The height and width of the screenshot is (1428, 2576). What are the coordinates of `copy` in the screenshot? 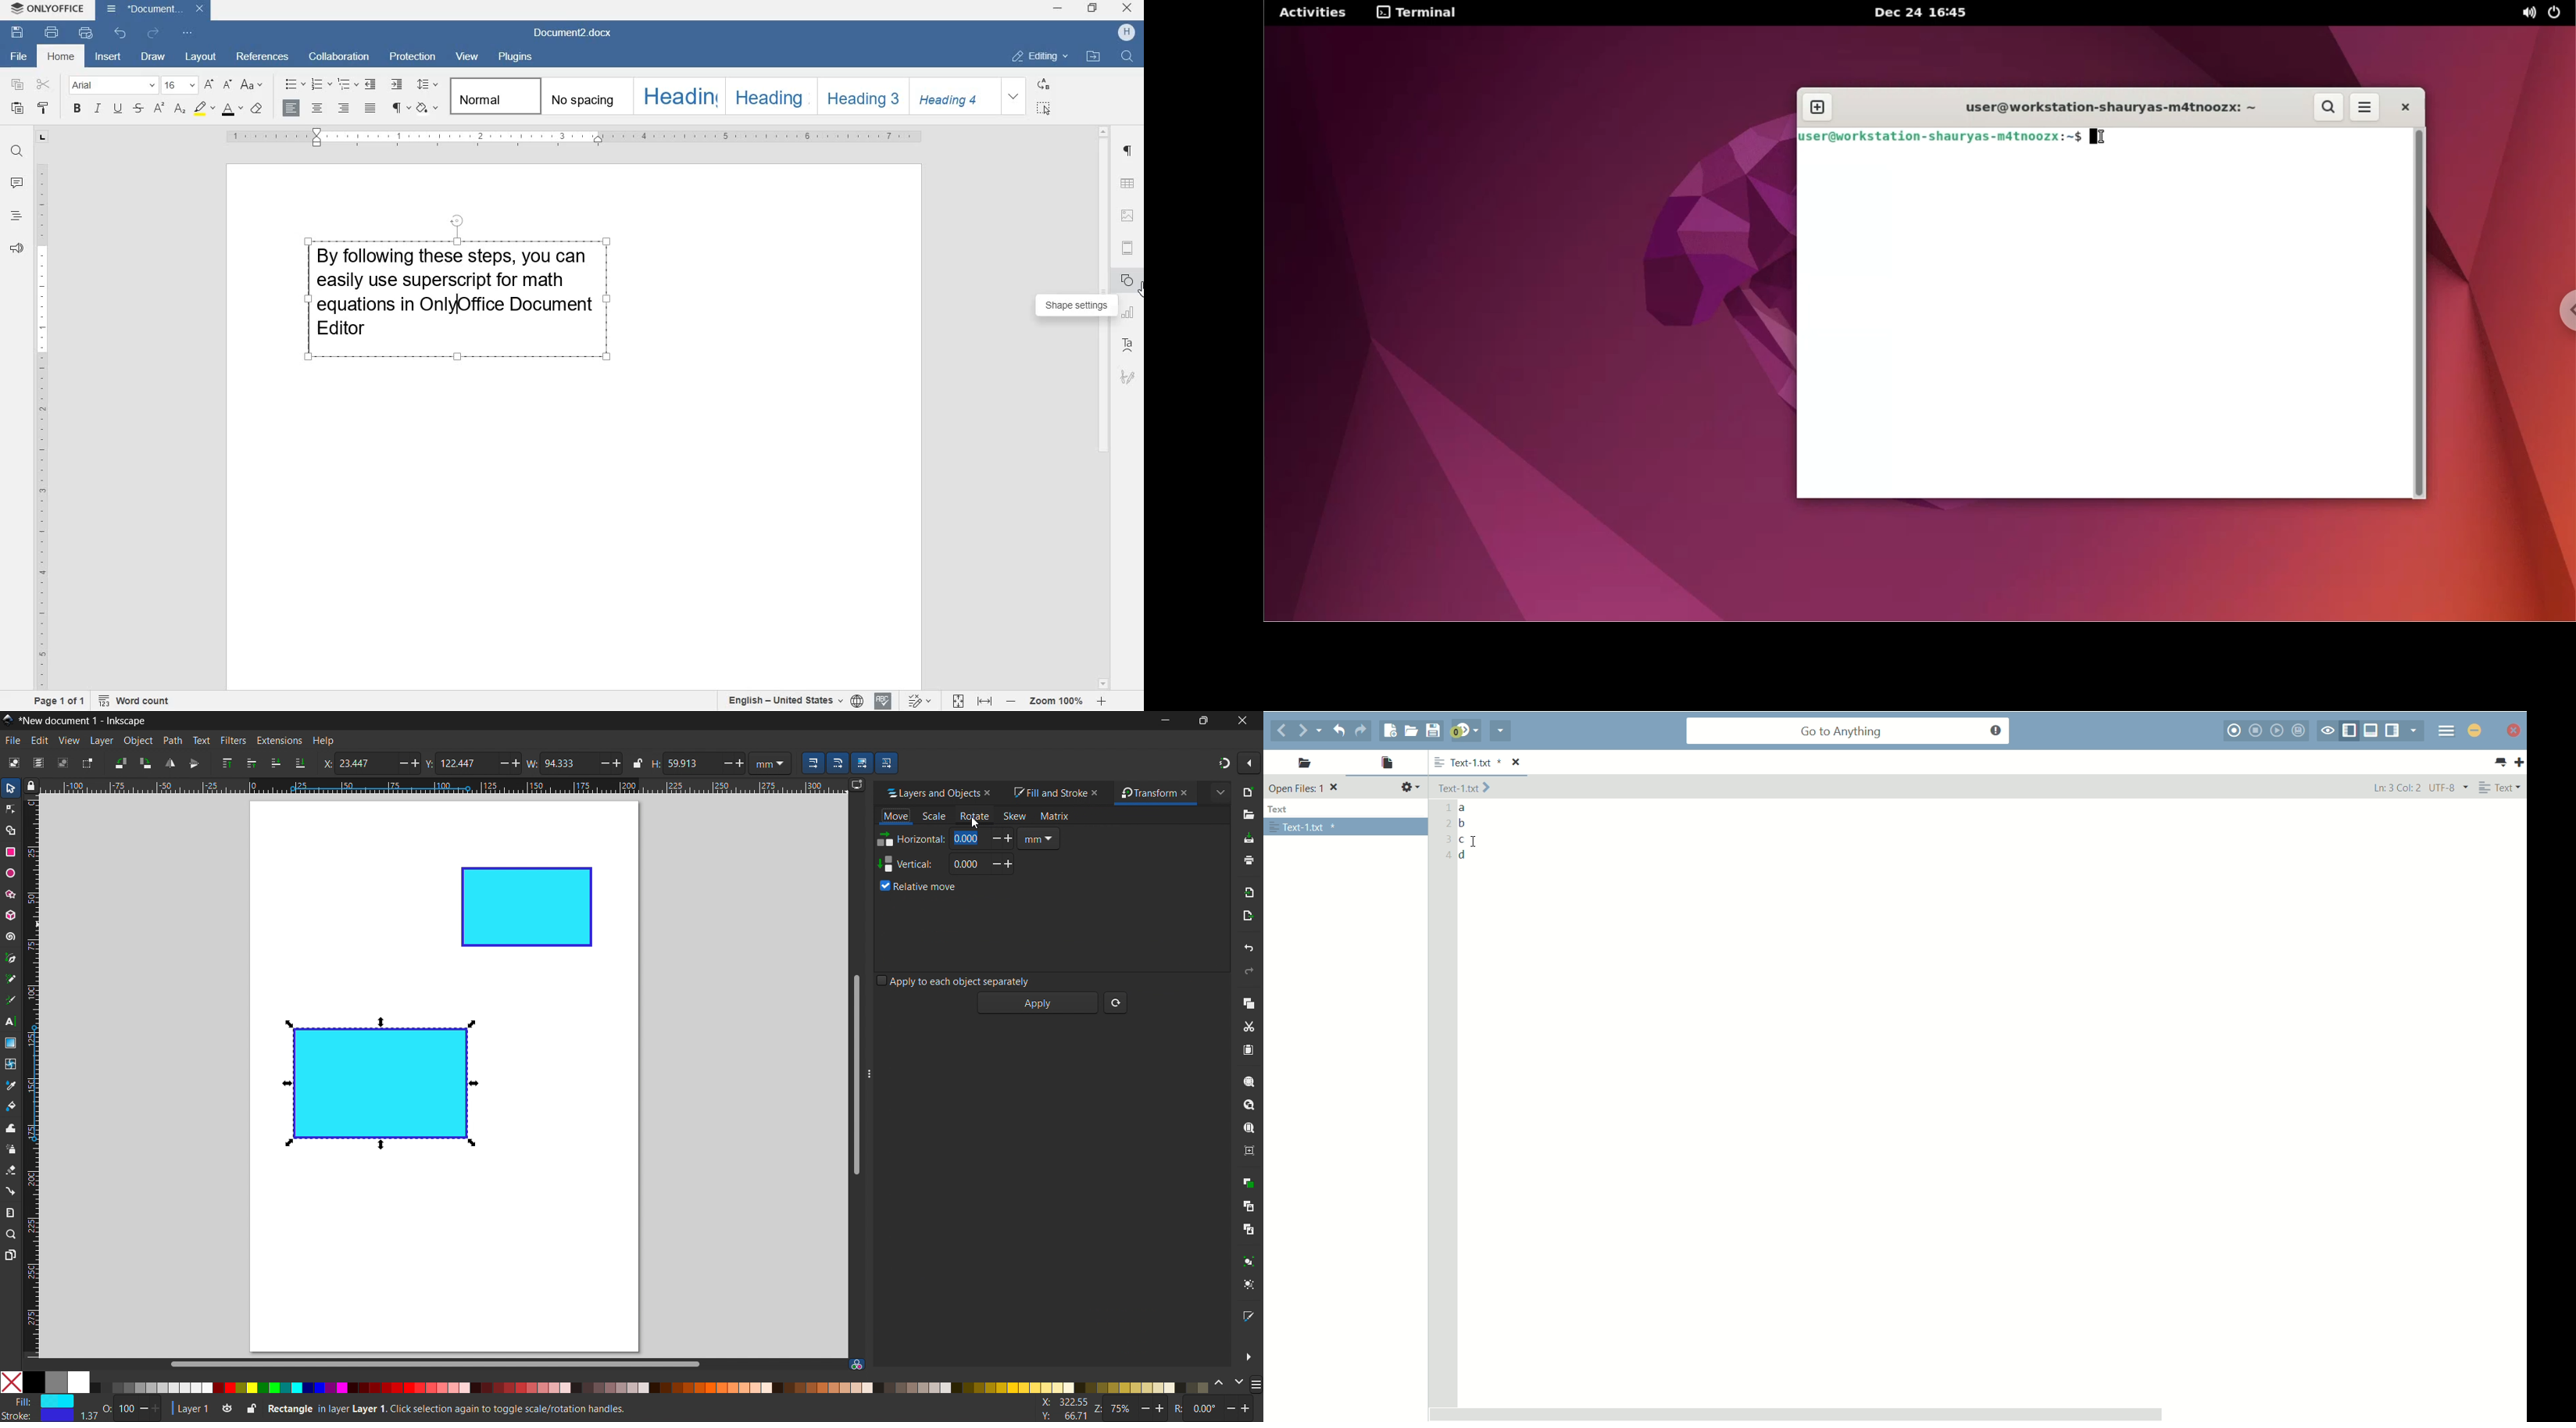 It's located at (1250, 1003).